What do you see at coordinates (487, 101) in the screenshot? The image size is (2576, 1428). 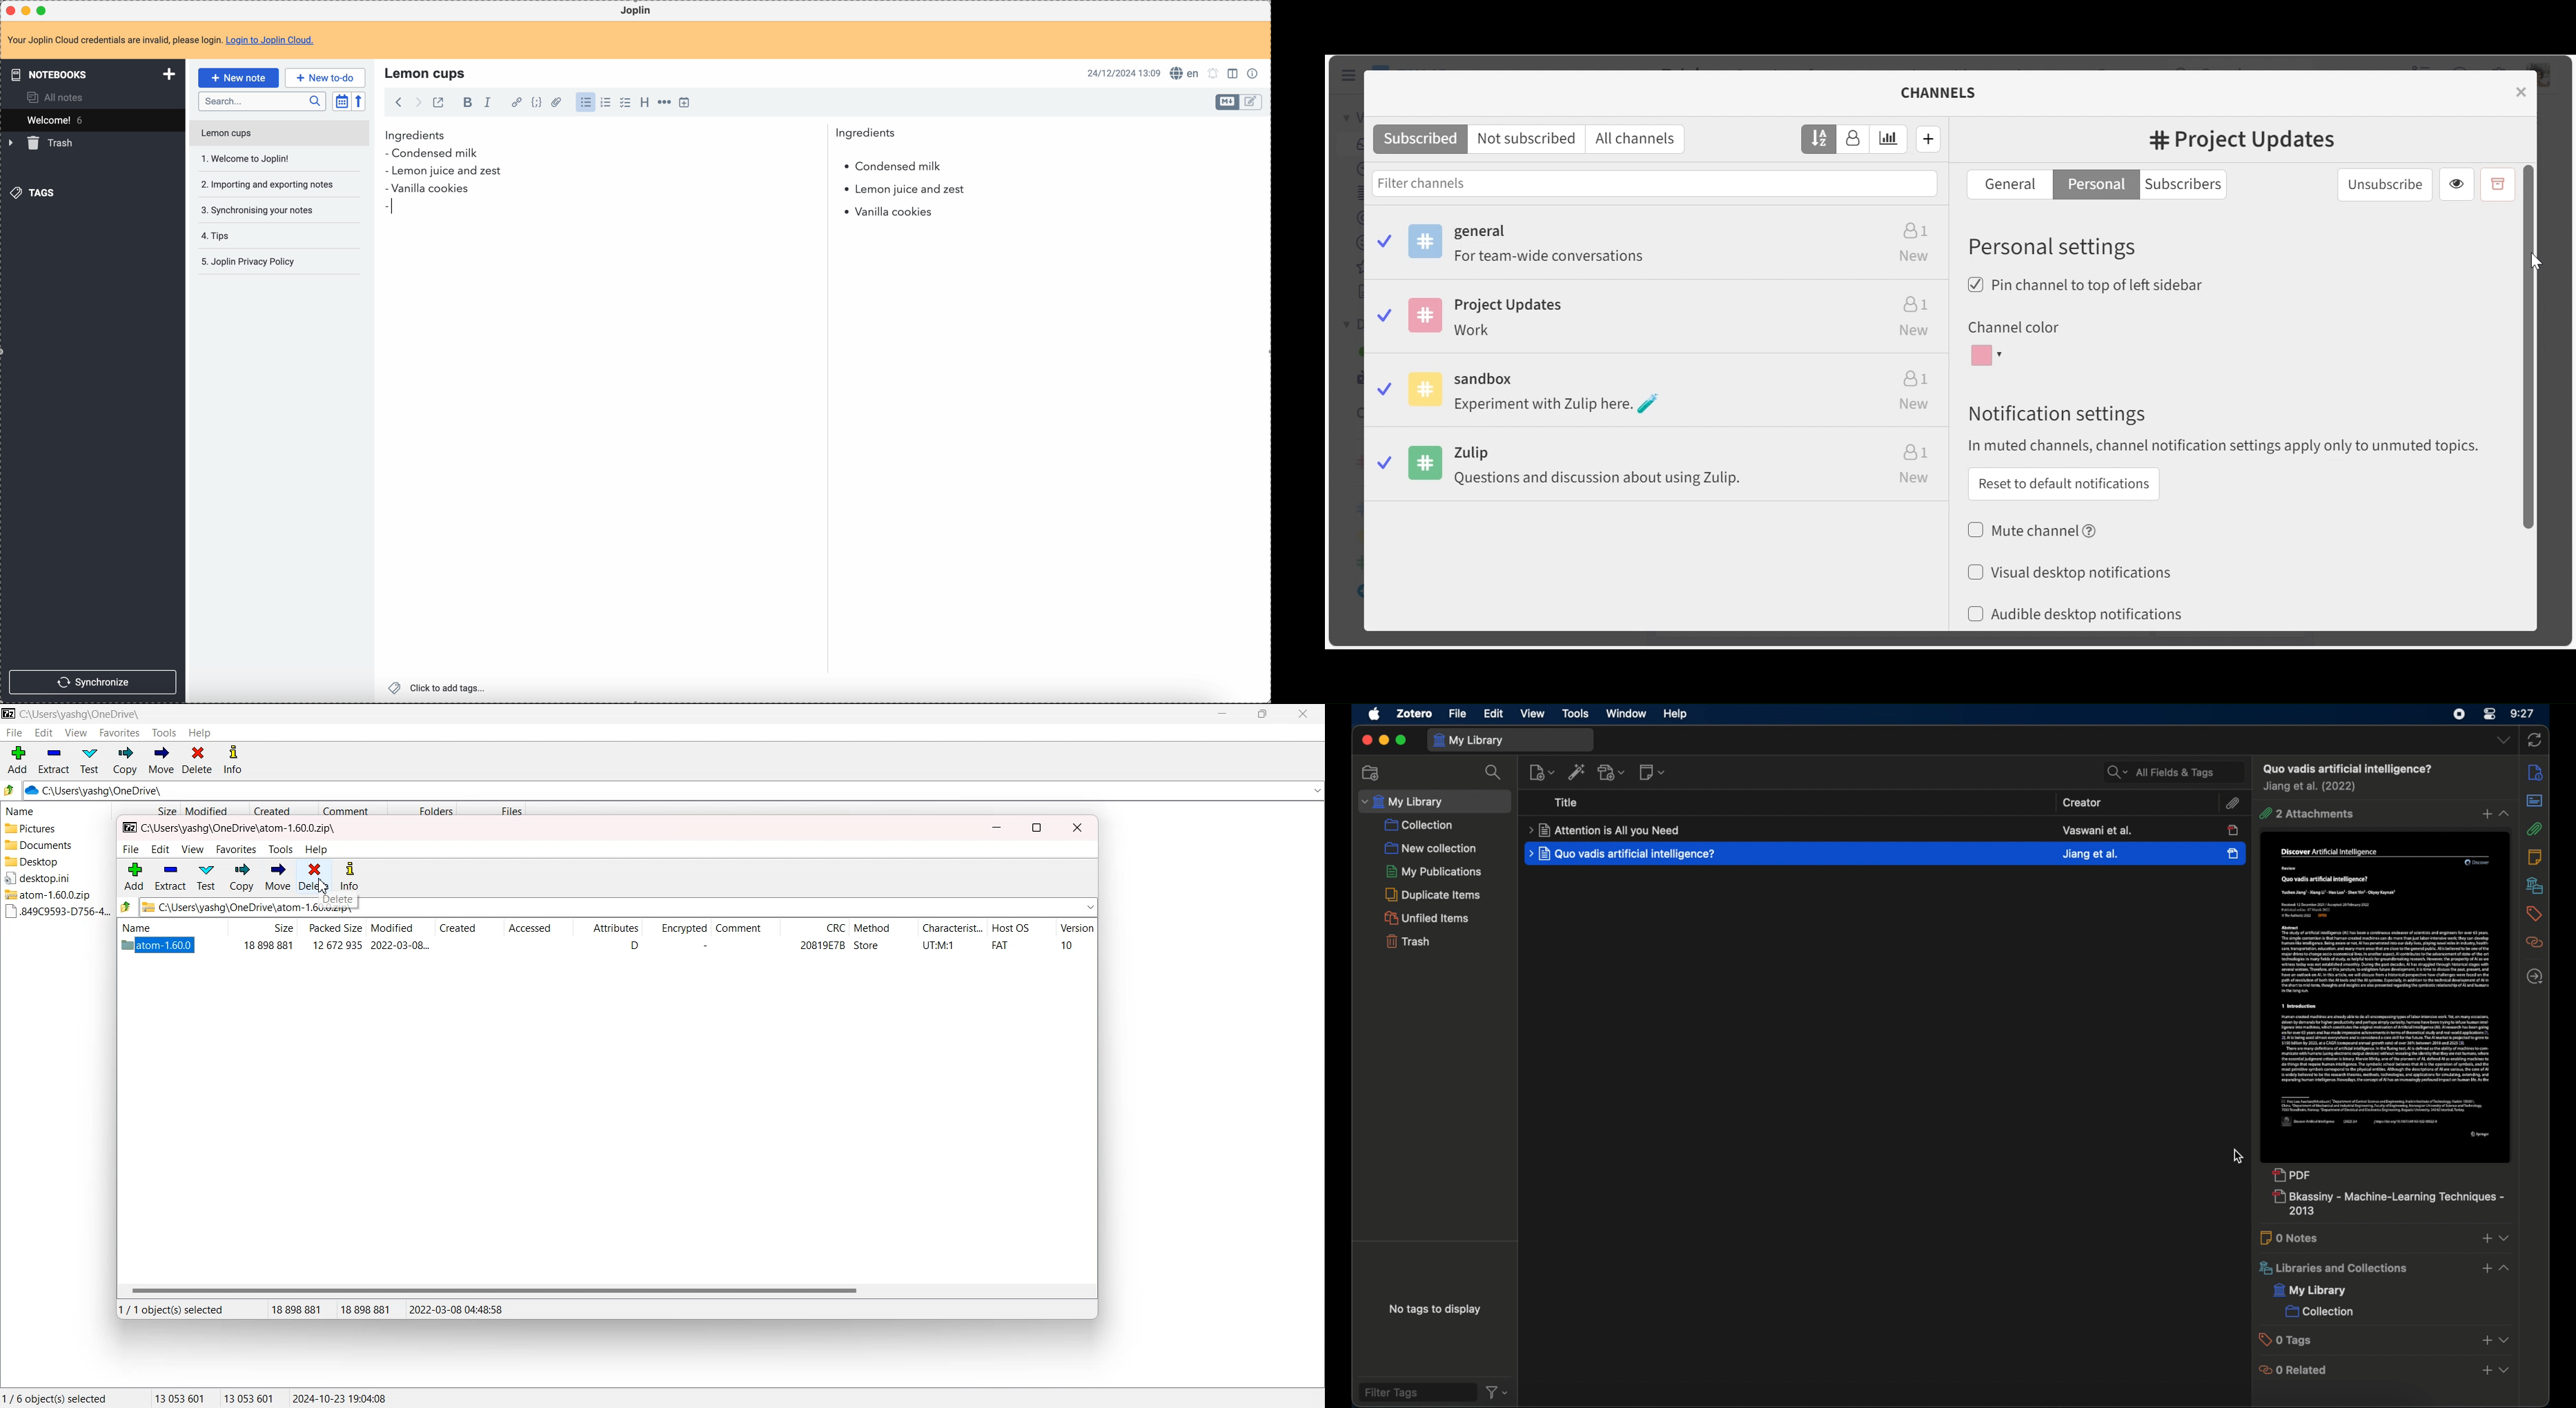 I see `italic` at bounding box center [487, 101].